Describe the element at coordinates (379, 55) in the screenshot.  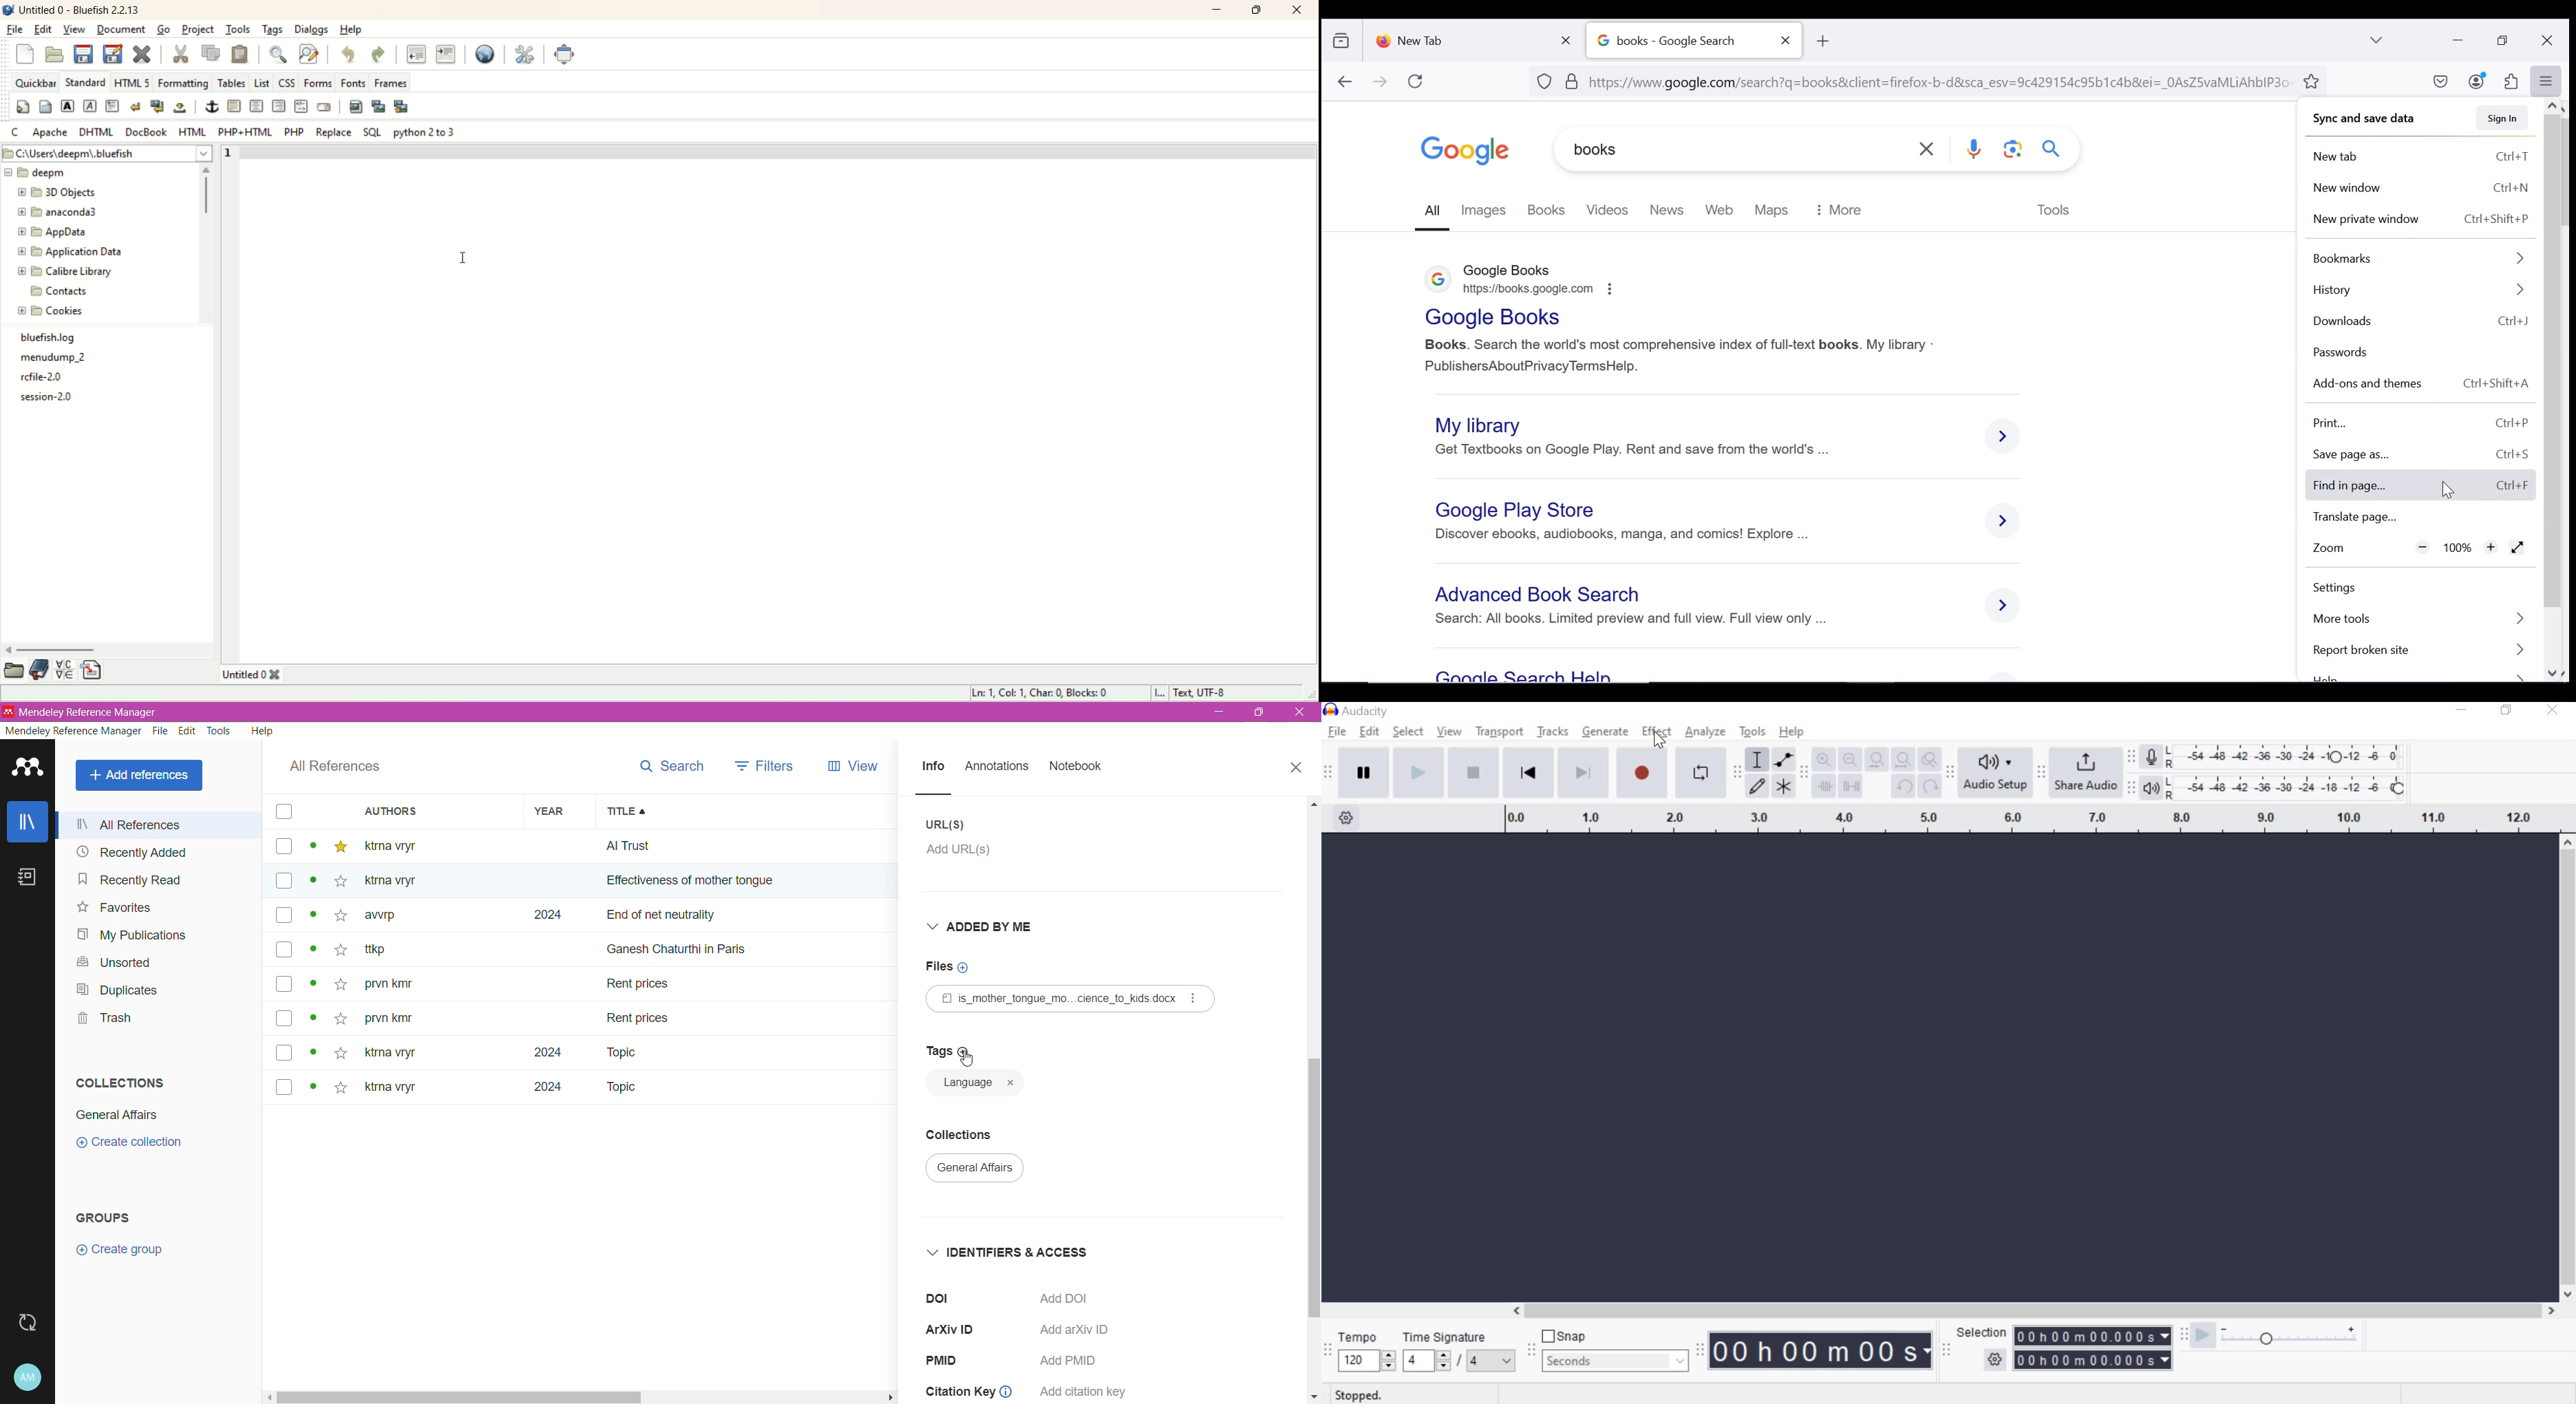
I see `redo` at that location.